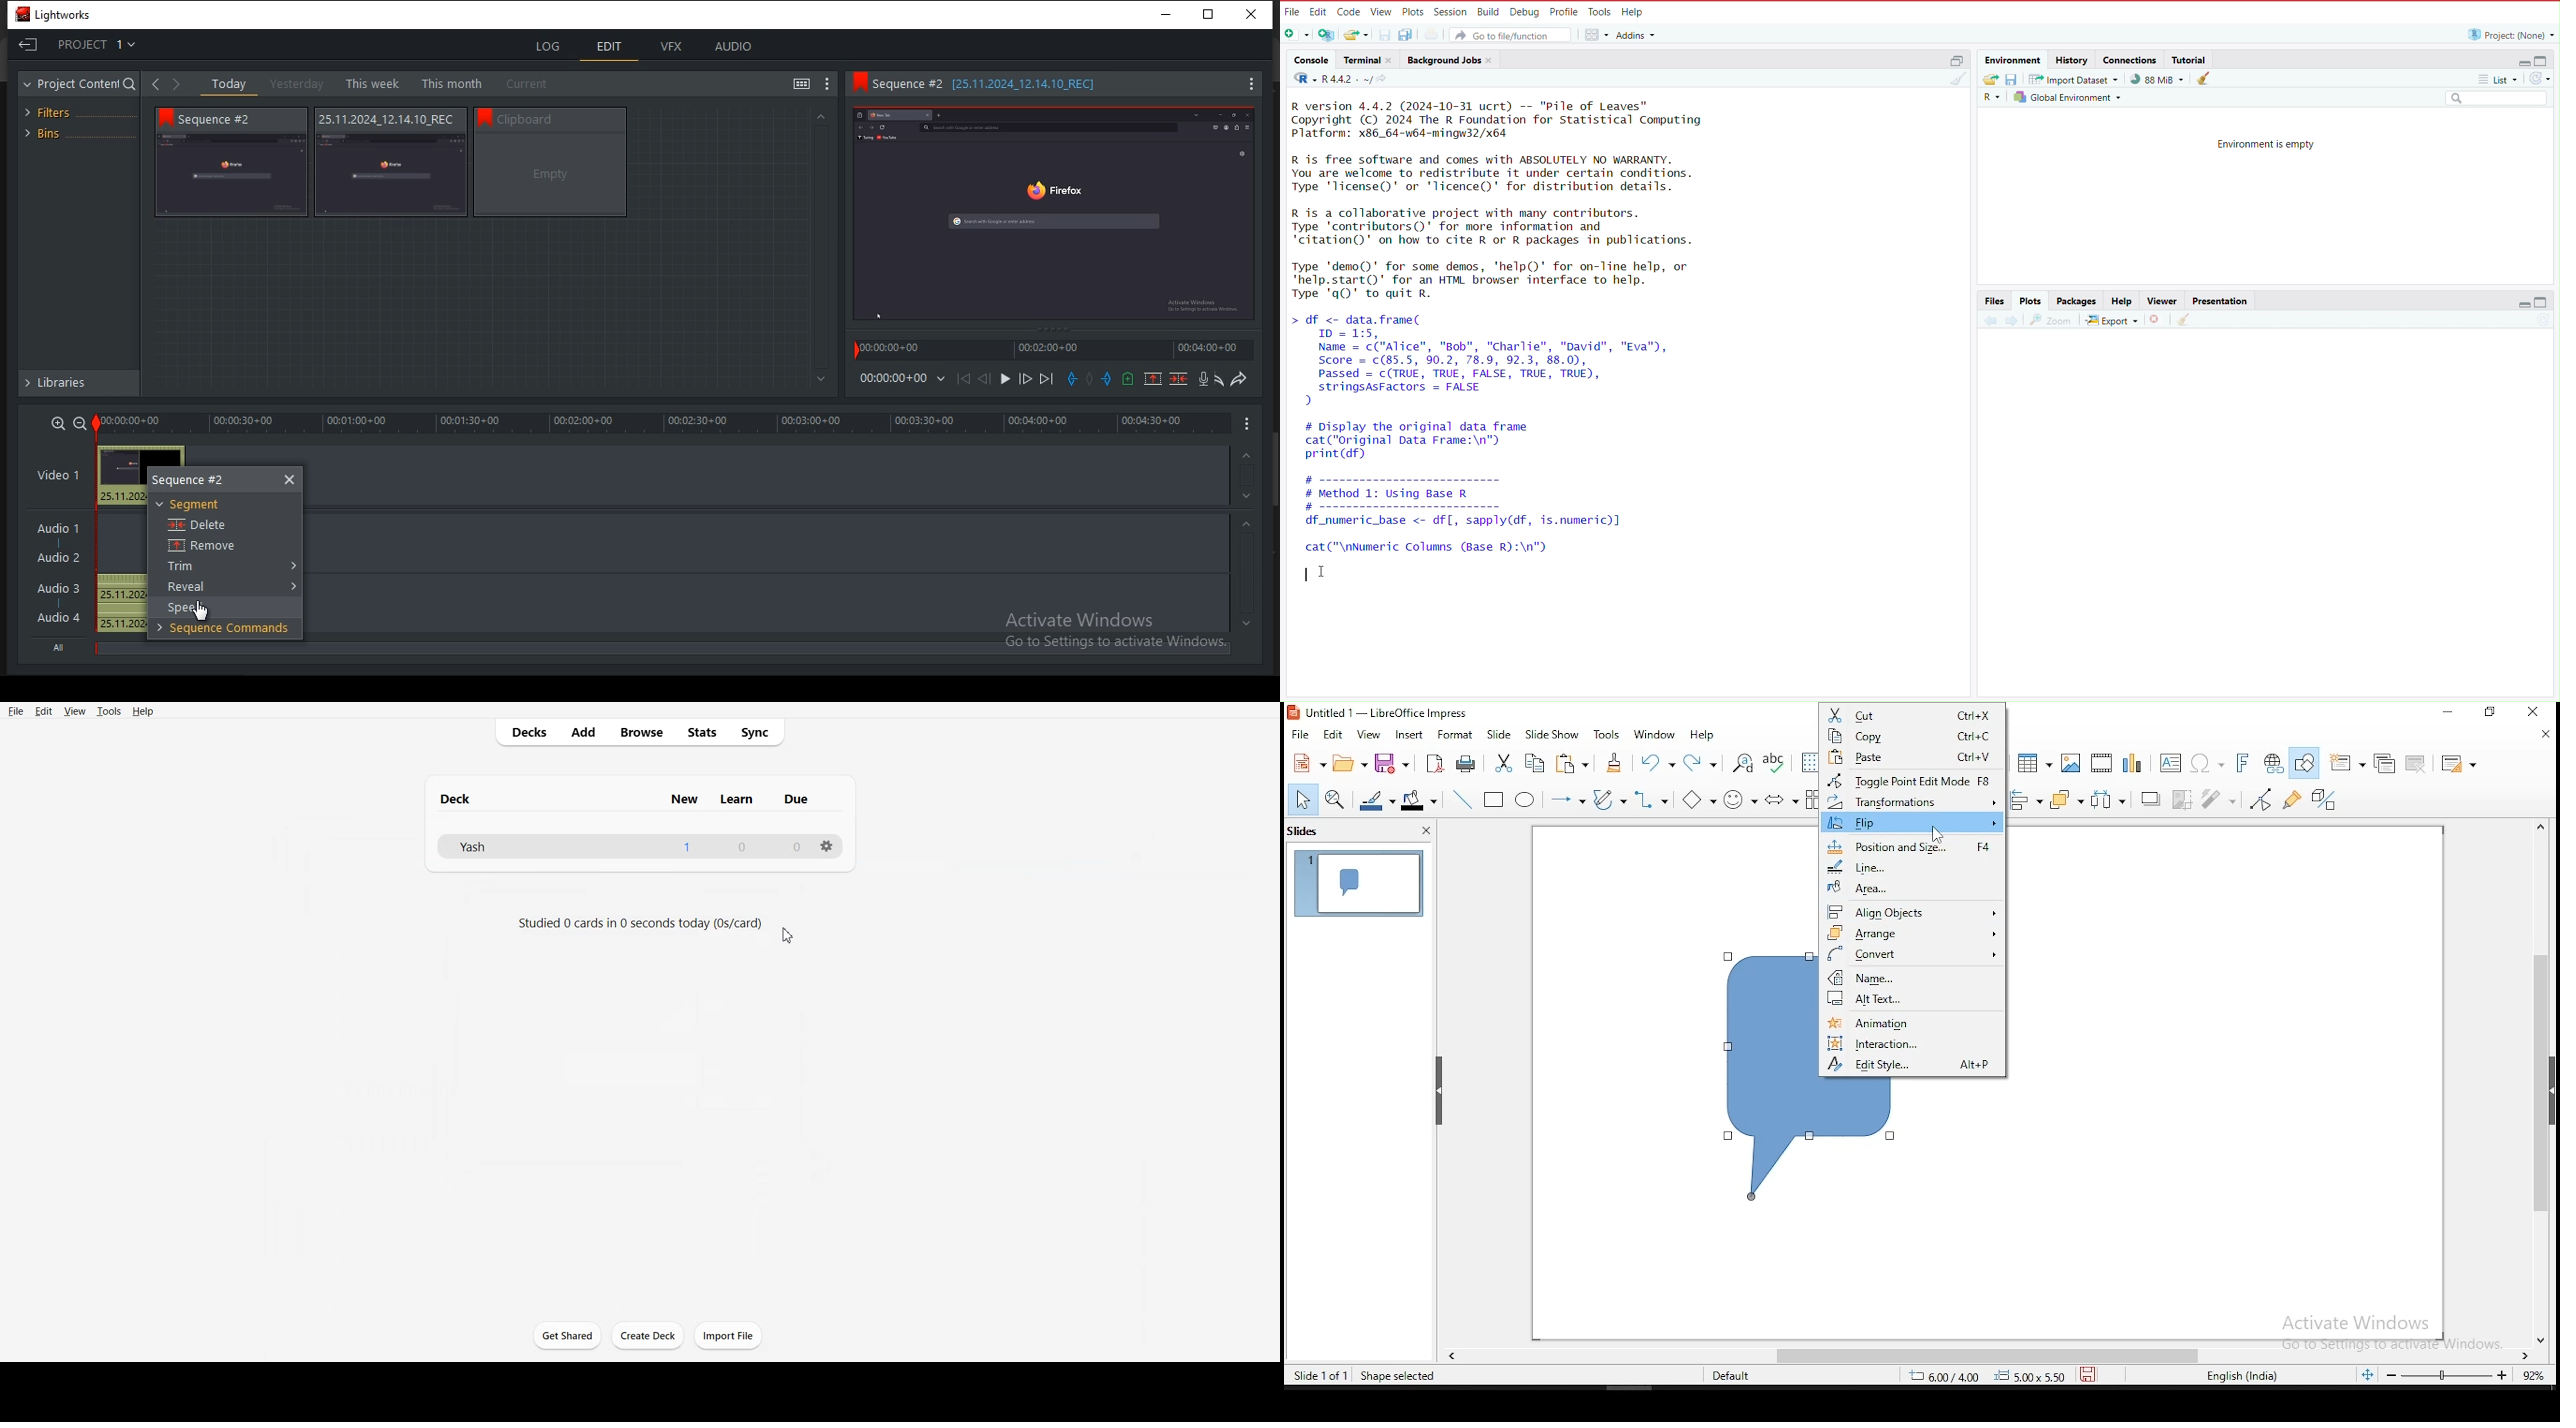  Describe the element at coordinates (2306, 764) in the screenshot. I see `show draw functions` at that location.